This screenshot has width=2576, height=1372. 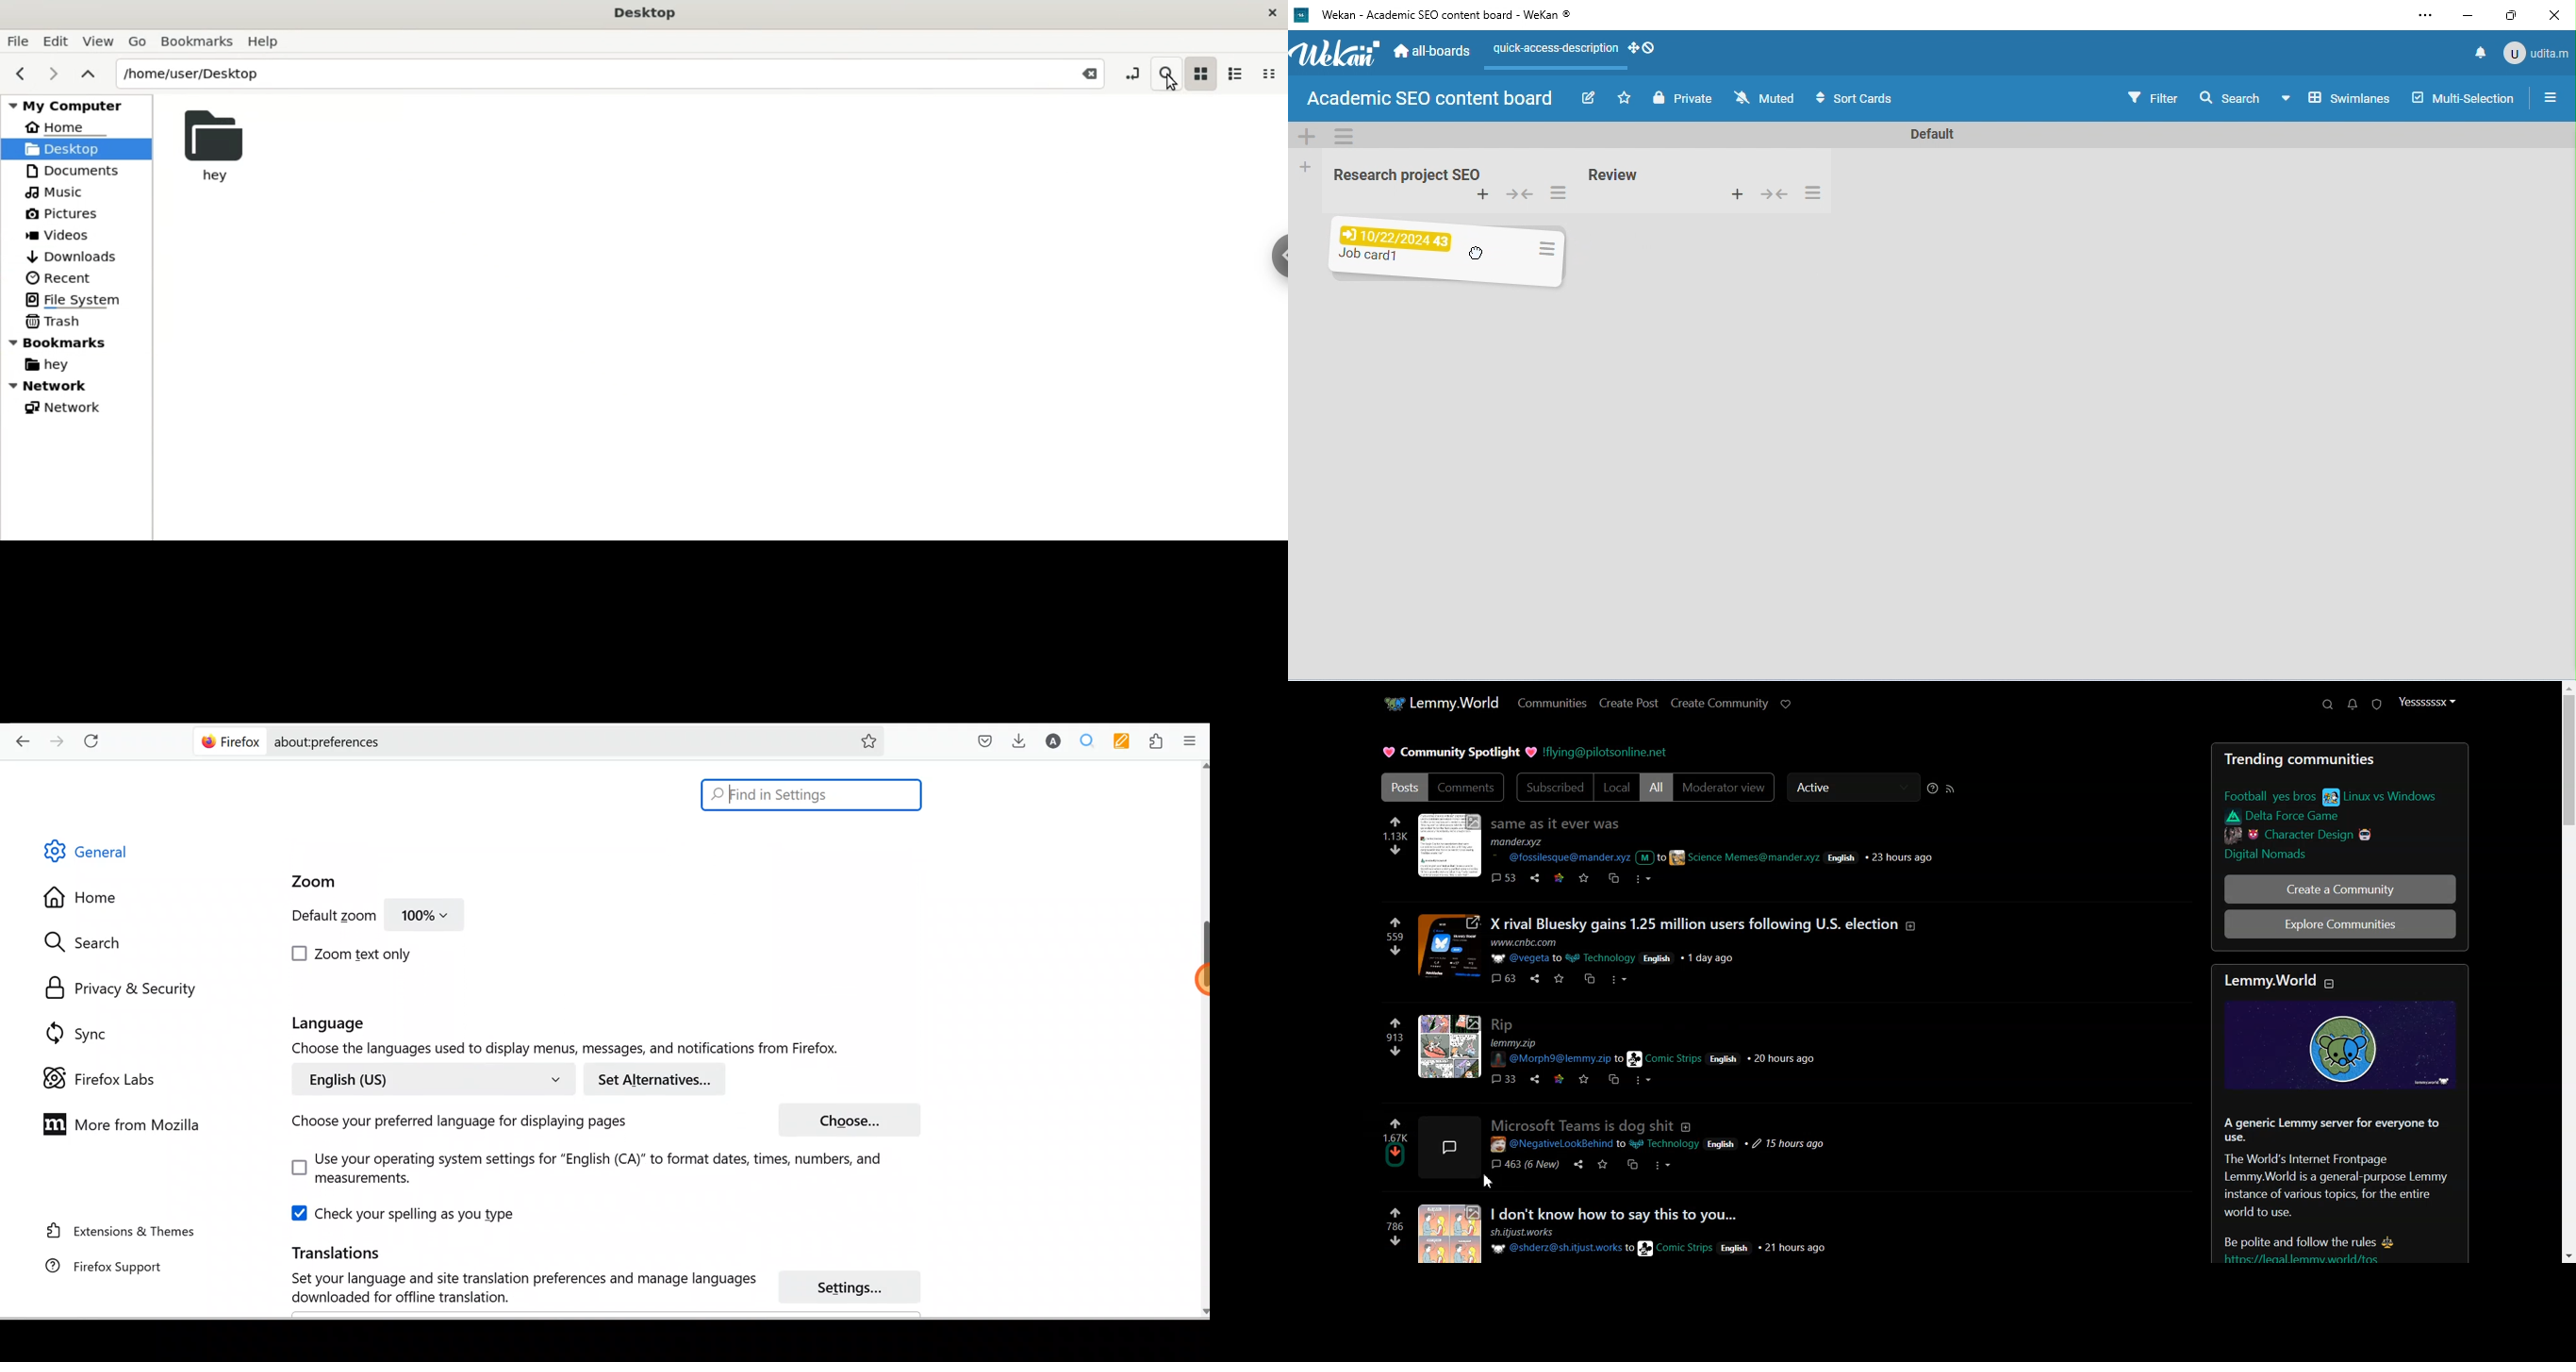 What do you see at coordinates (1051, 741) in the screenshot?
I see `Account` at bounding box center [1051, 741].